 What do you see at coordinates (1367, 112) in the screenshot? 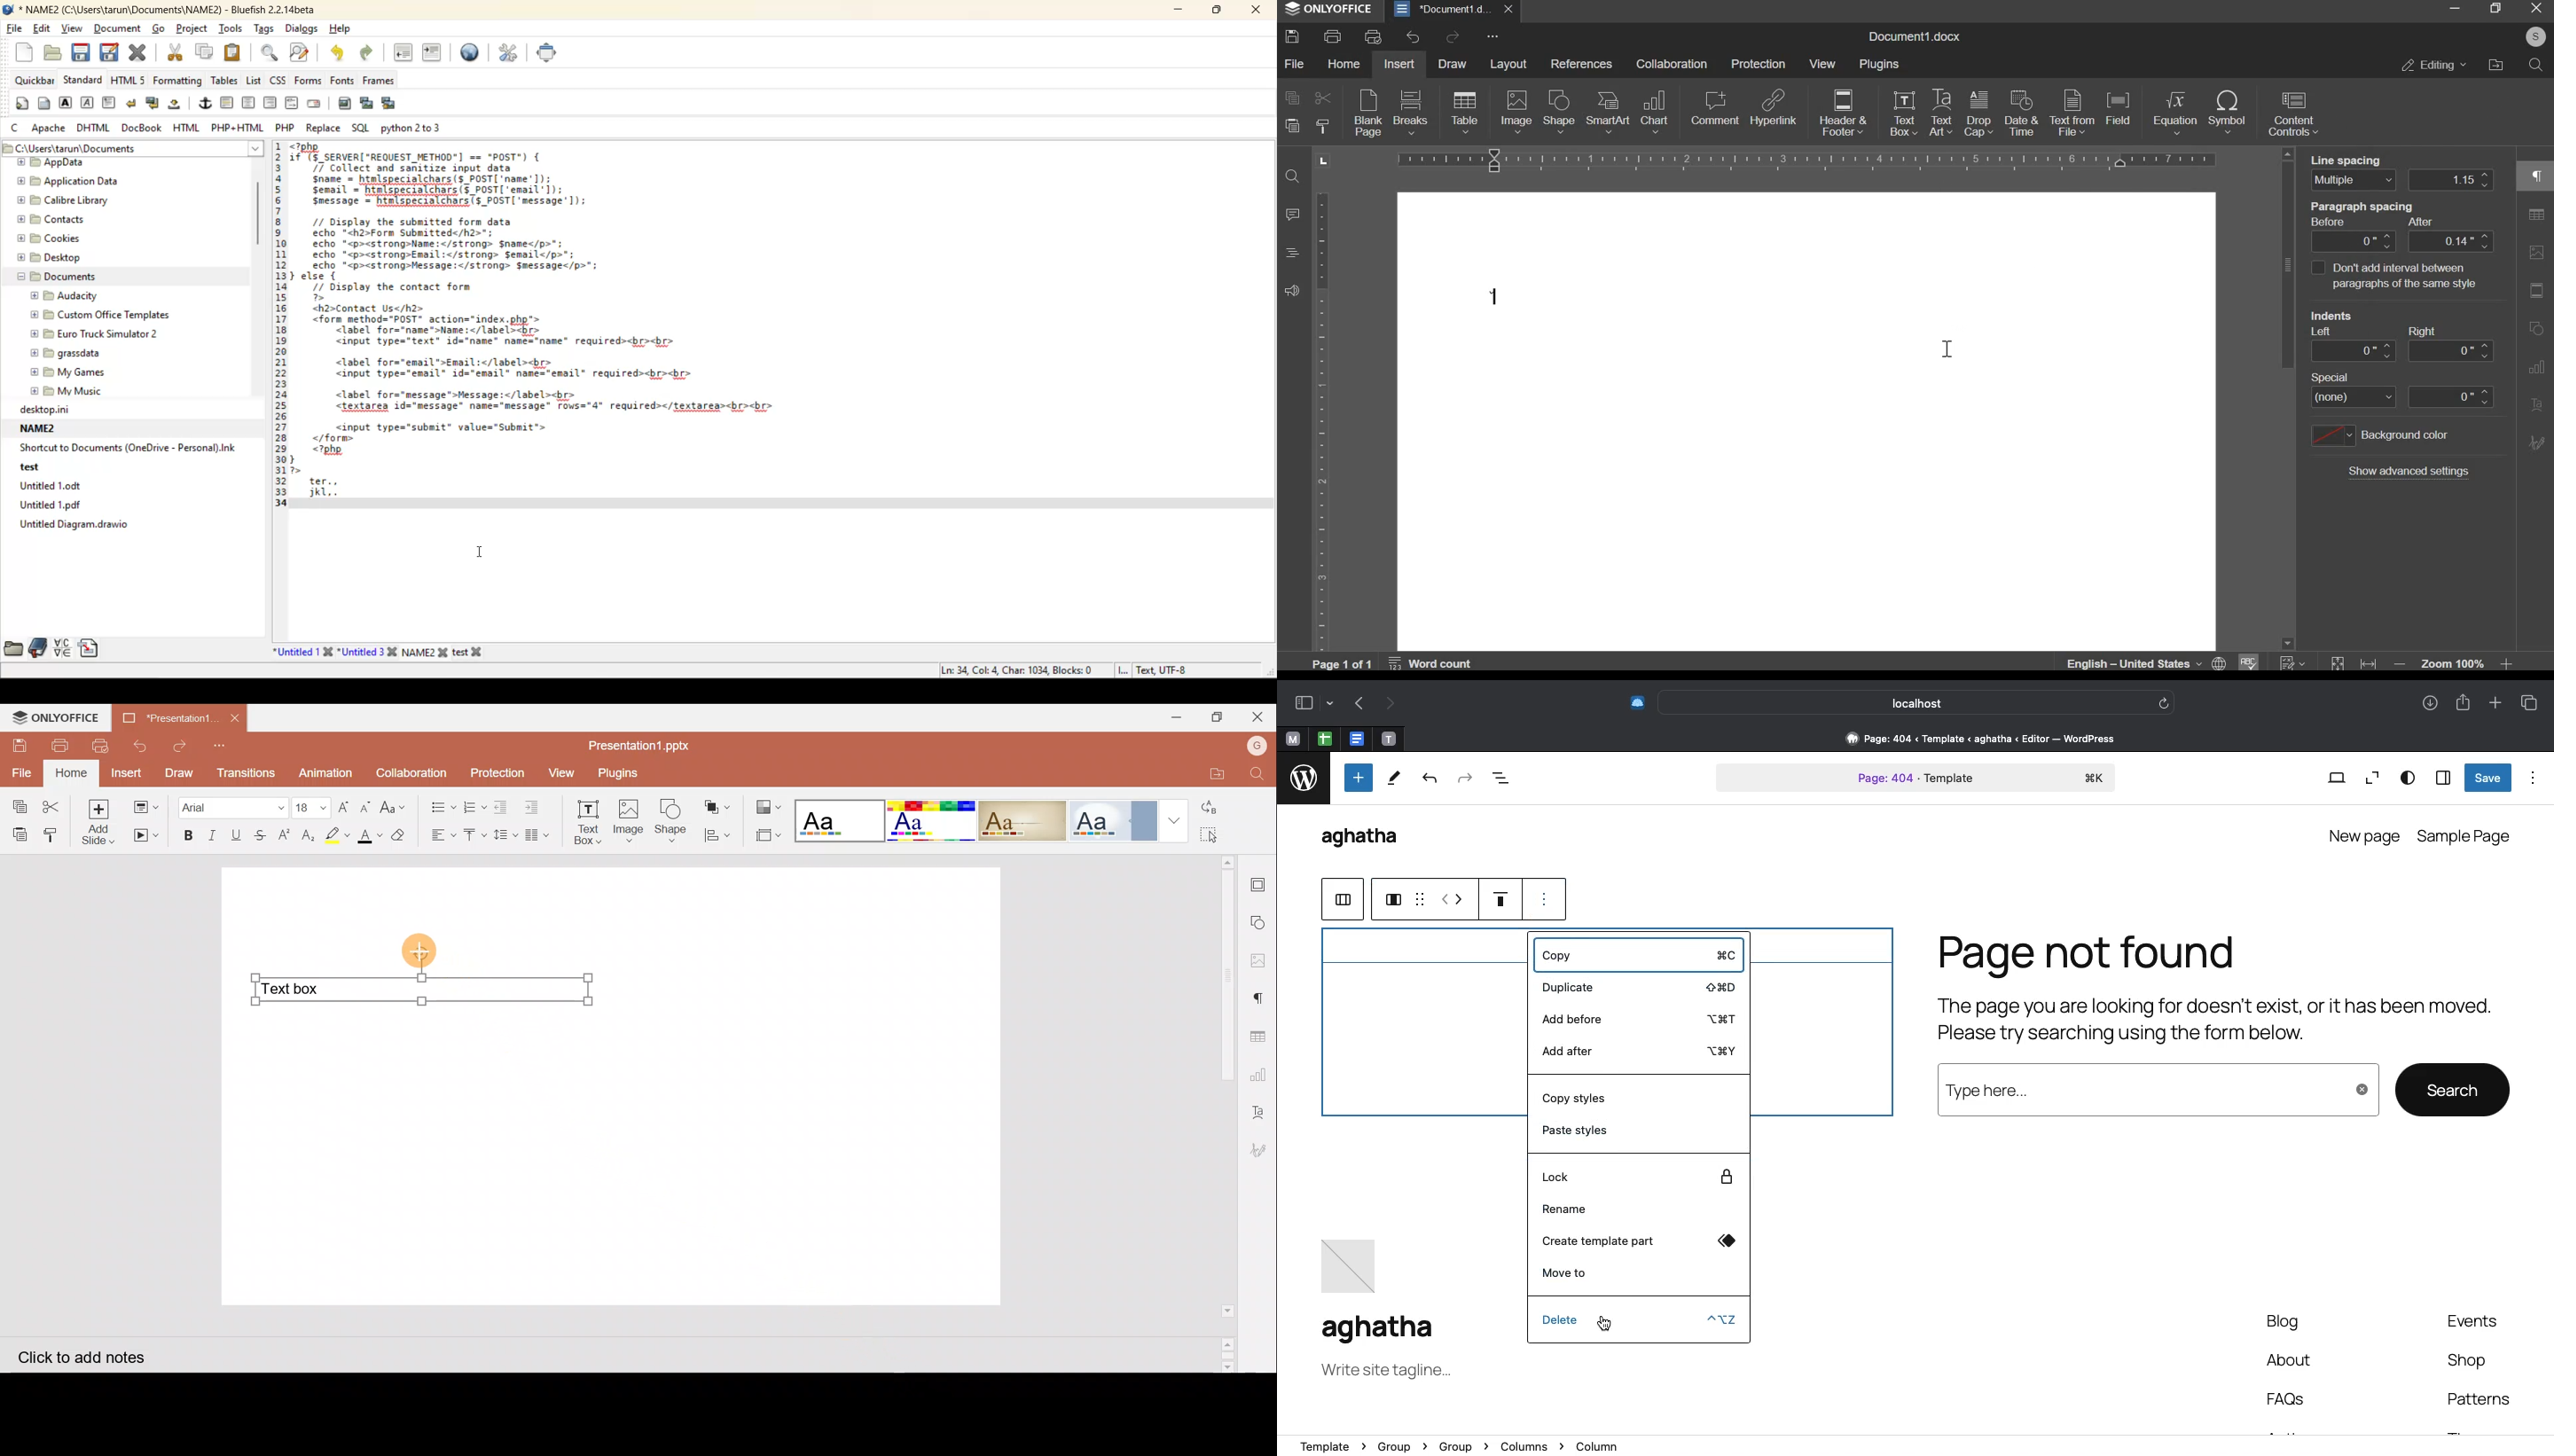
I see `blank pages` at bounding box center [1367, 112].